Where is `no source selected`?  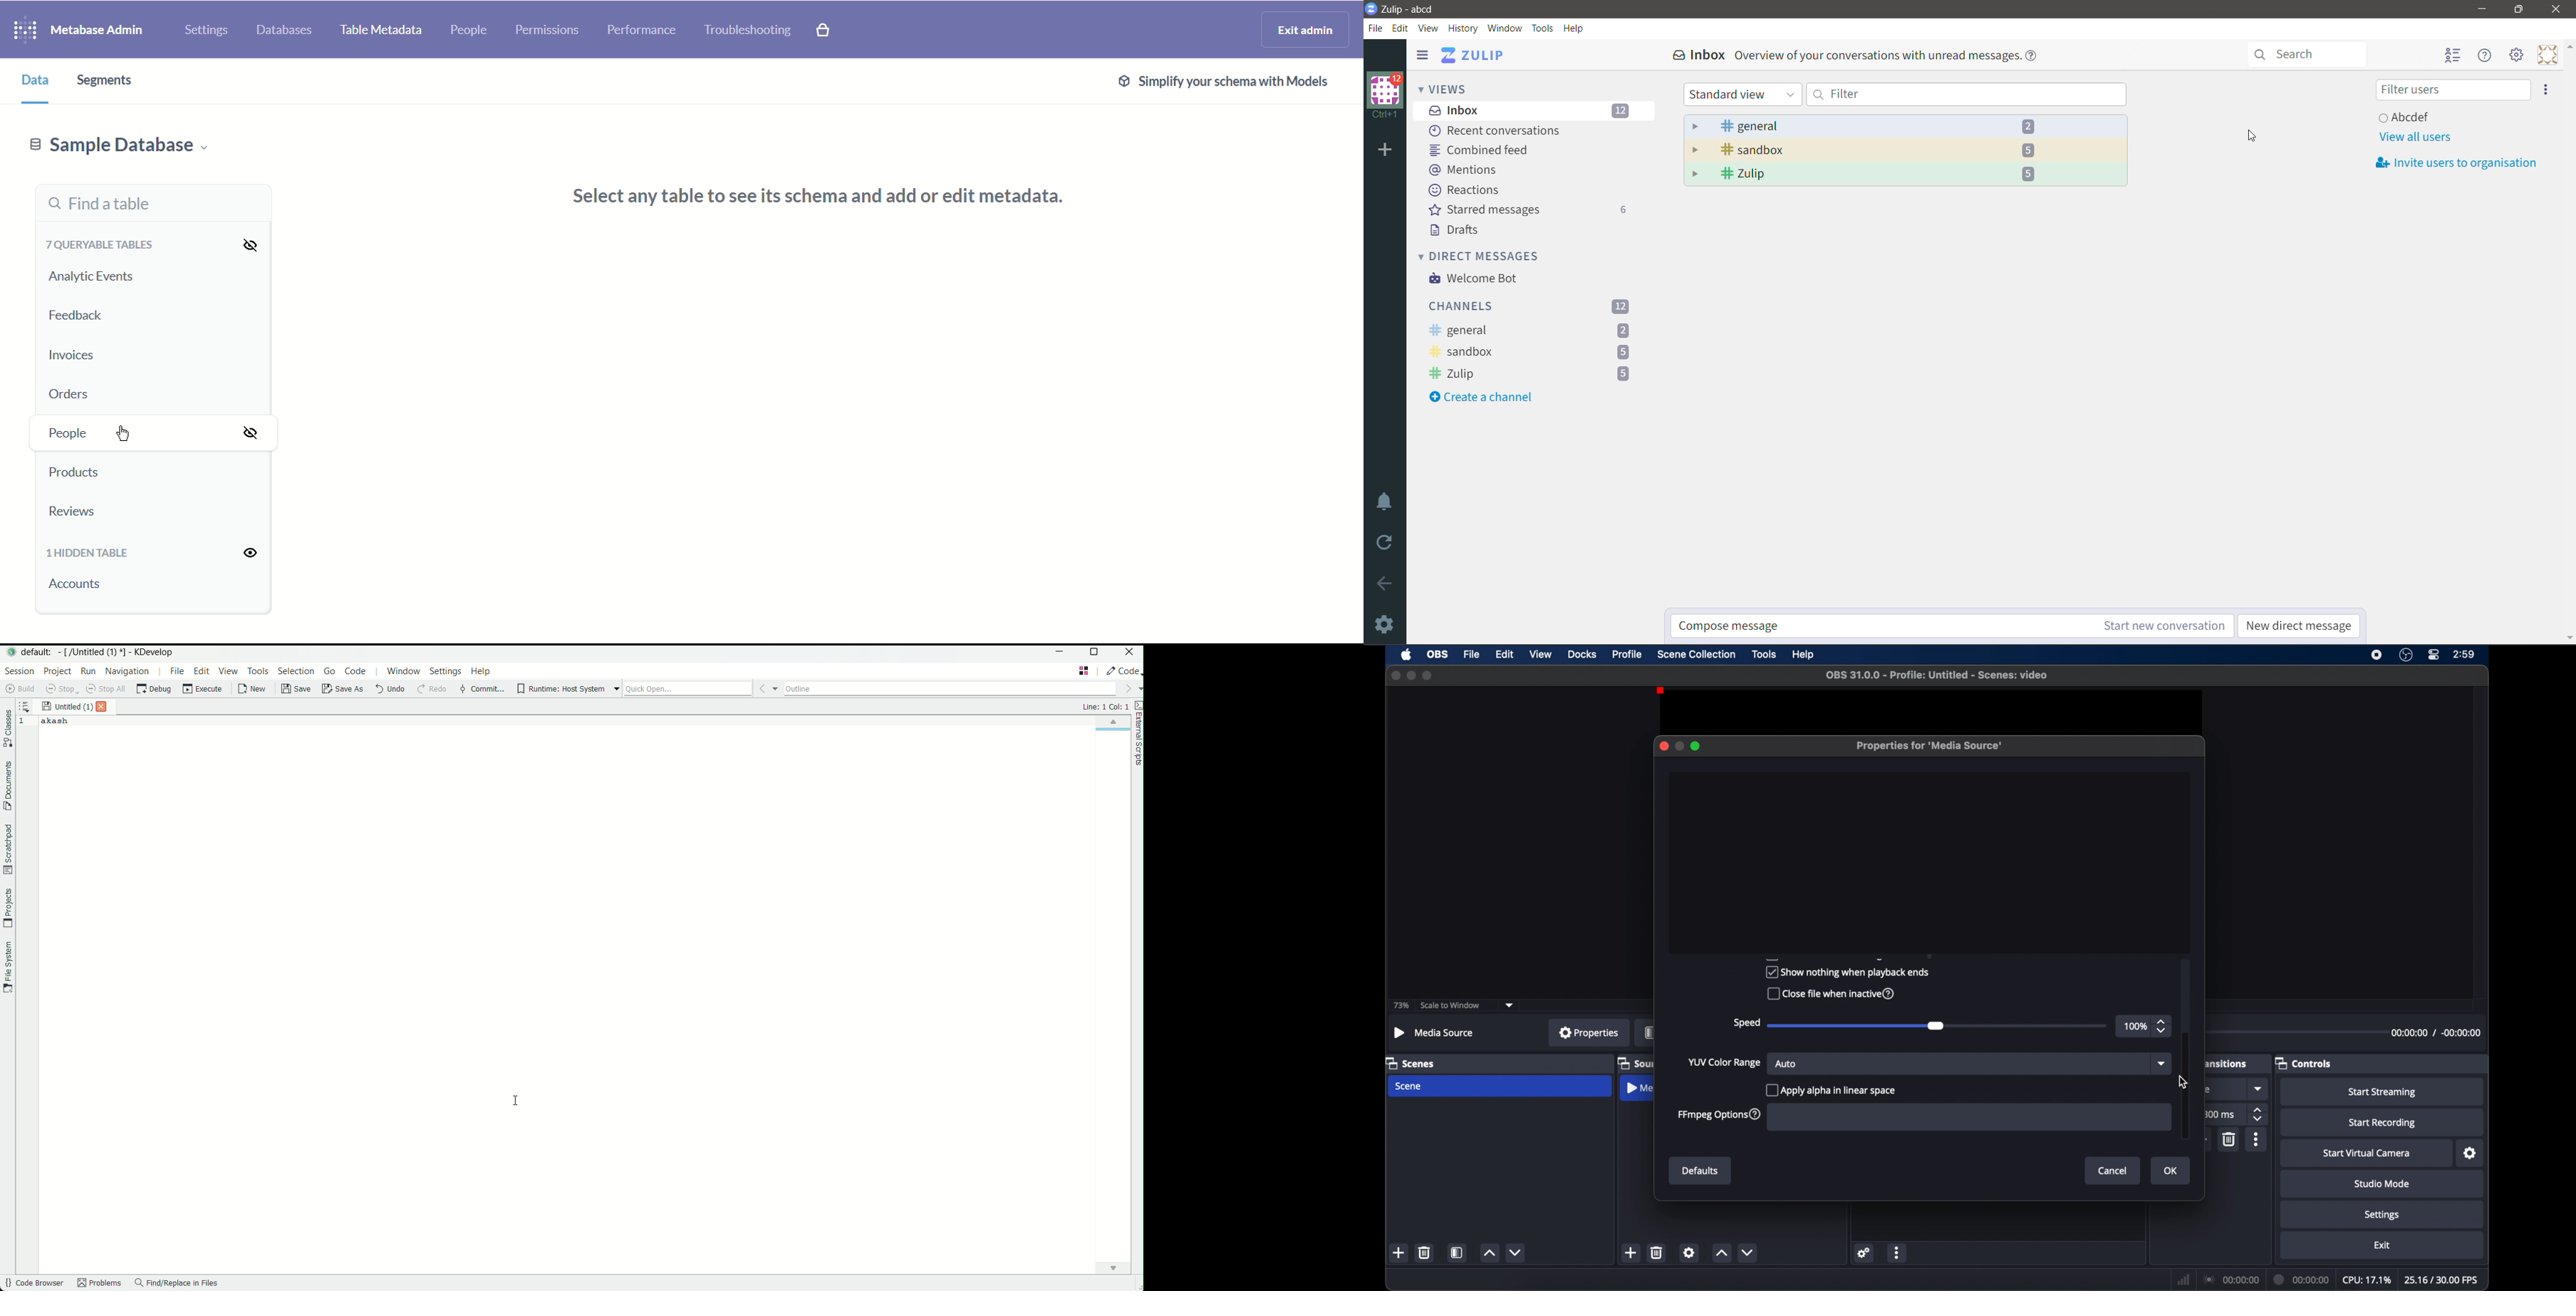
no source selected is located at coordinates (1436, 1033).